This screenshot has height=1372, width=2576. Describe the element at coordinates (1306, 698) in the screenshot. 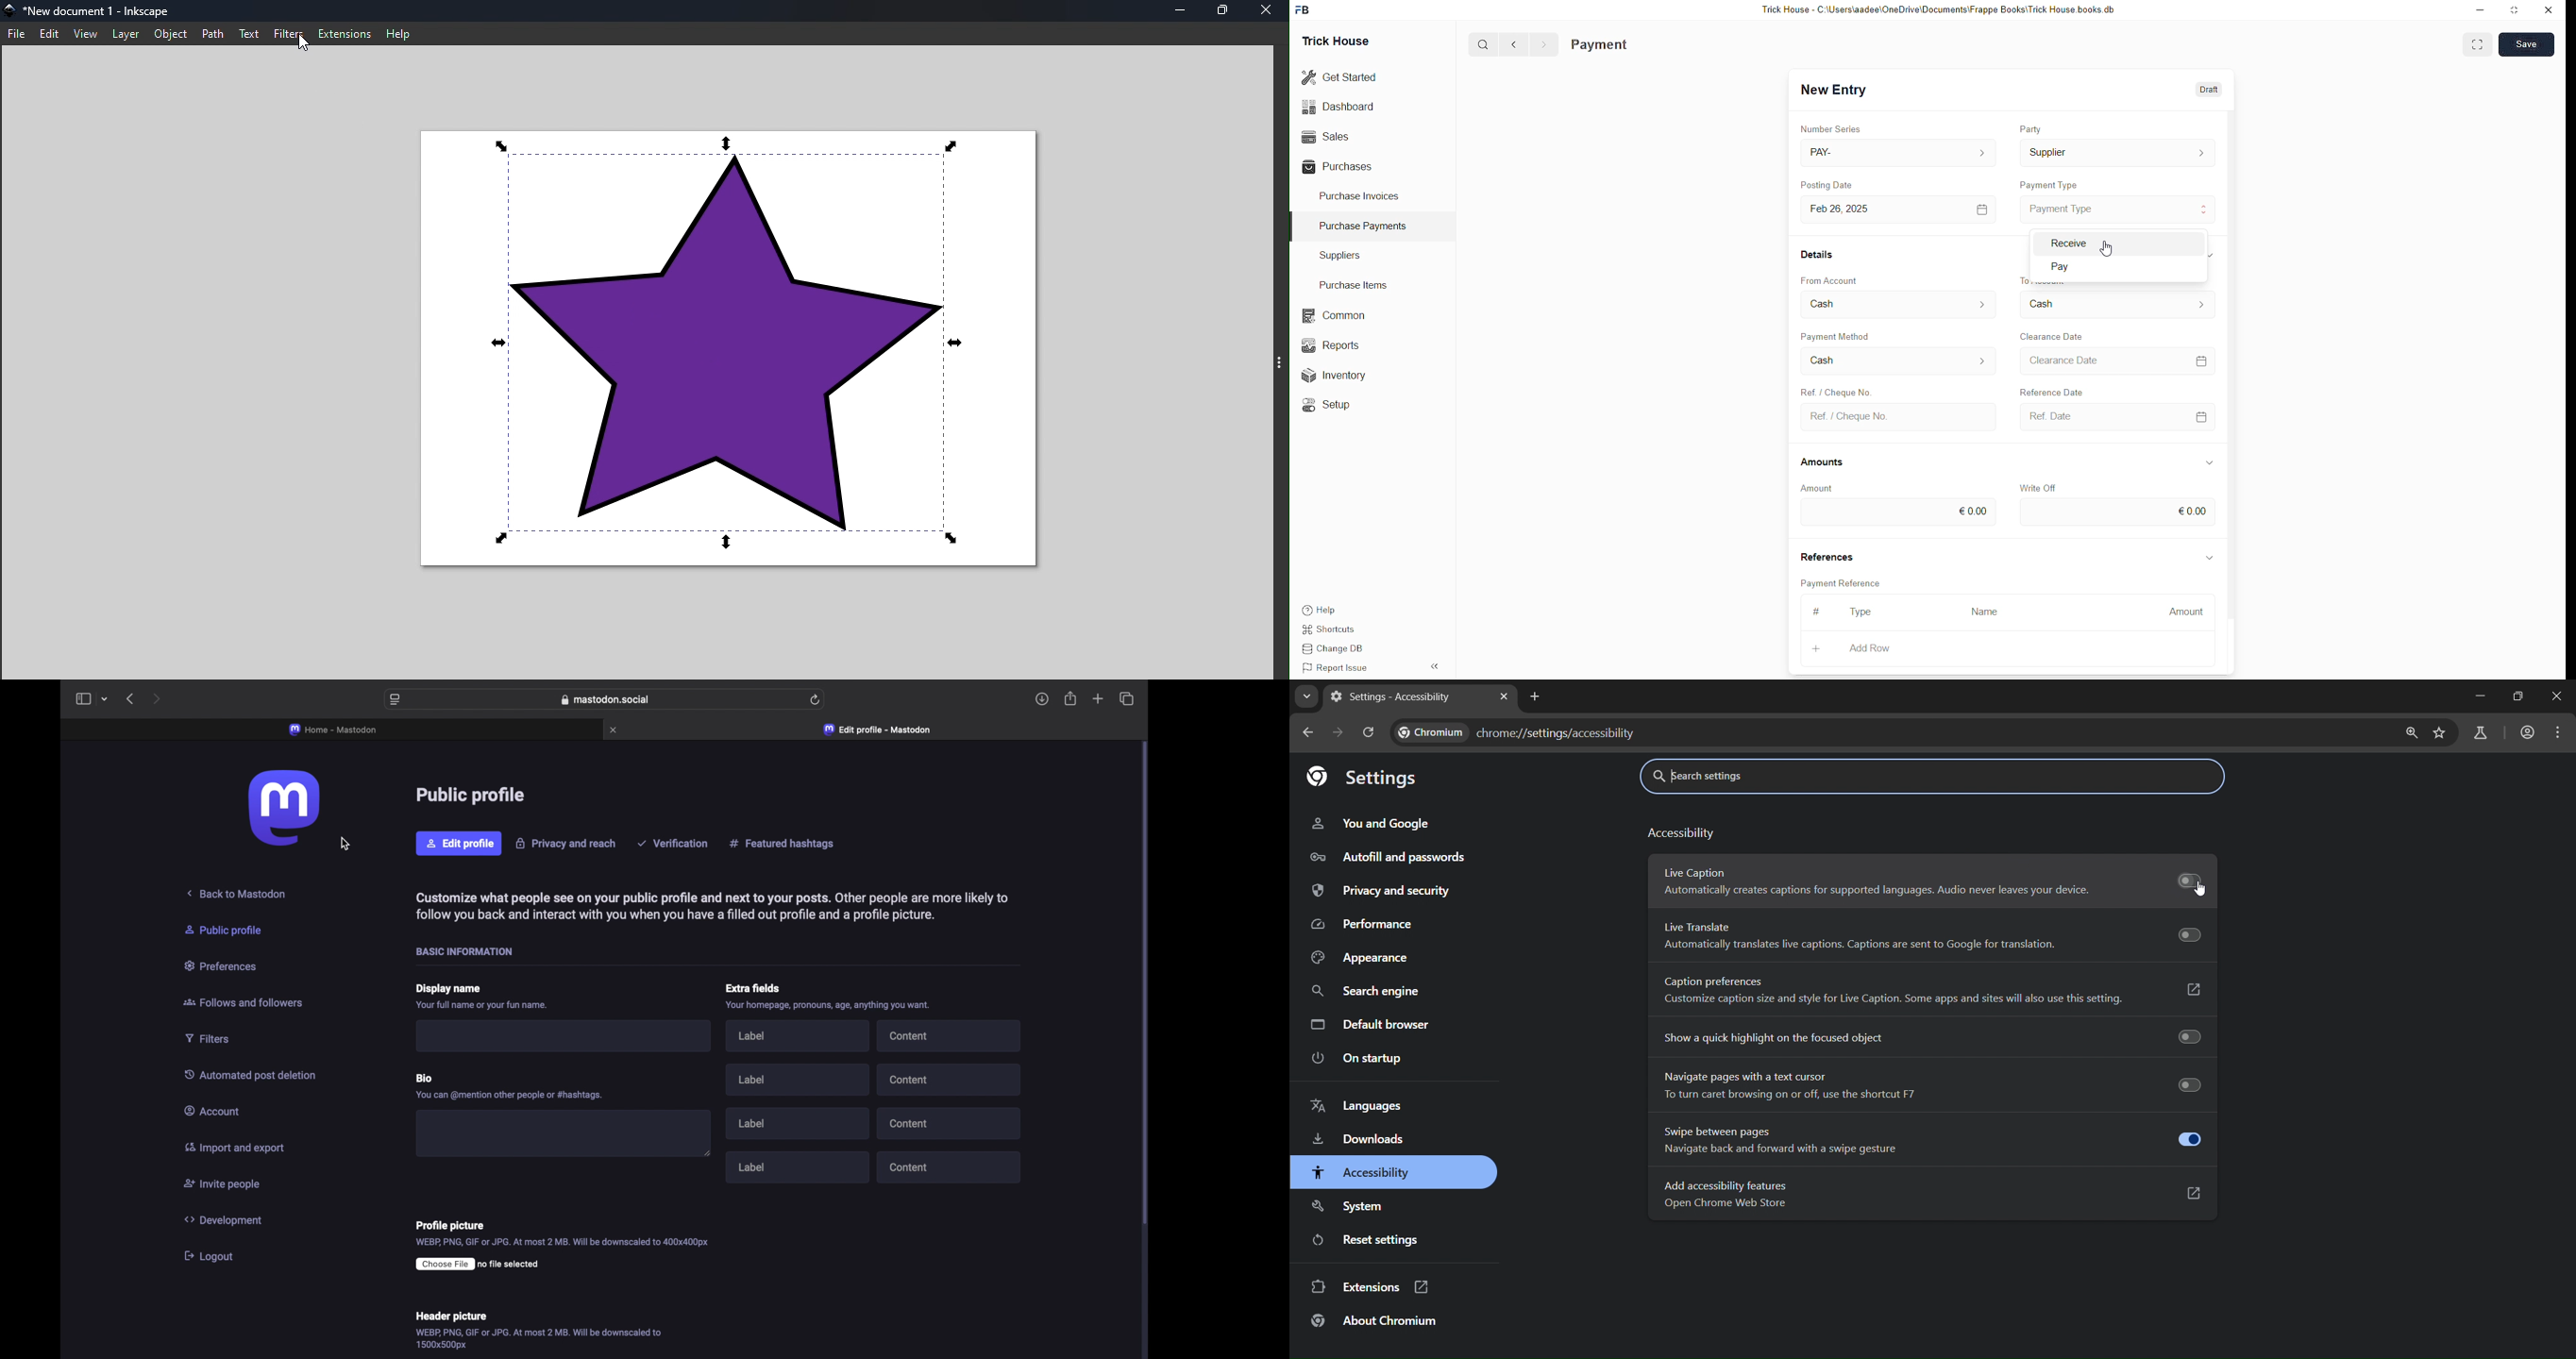

I see `search tabs` at that location.